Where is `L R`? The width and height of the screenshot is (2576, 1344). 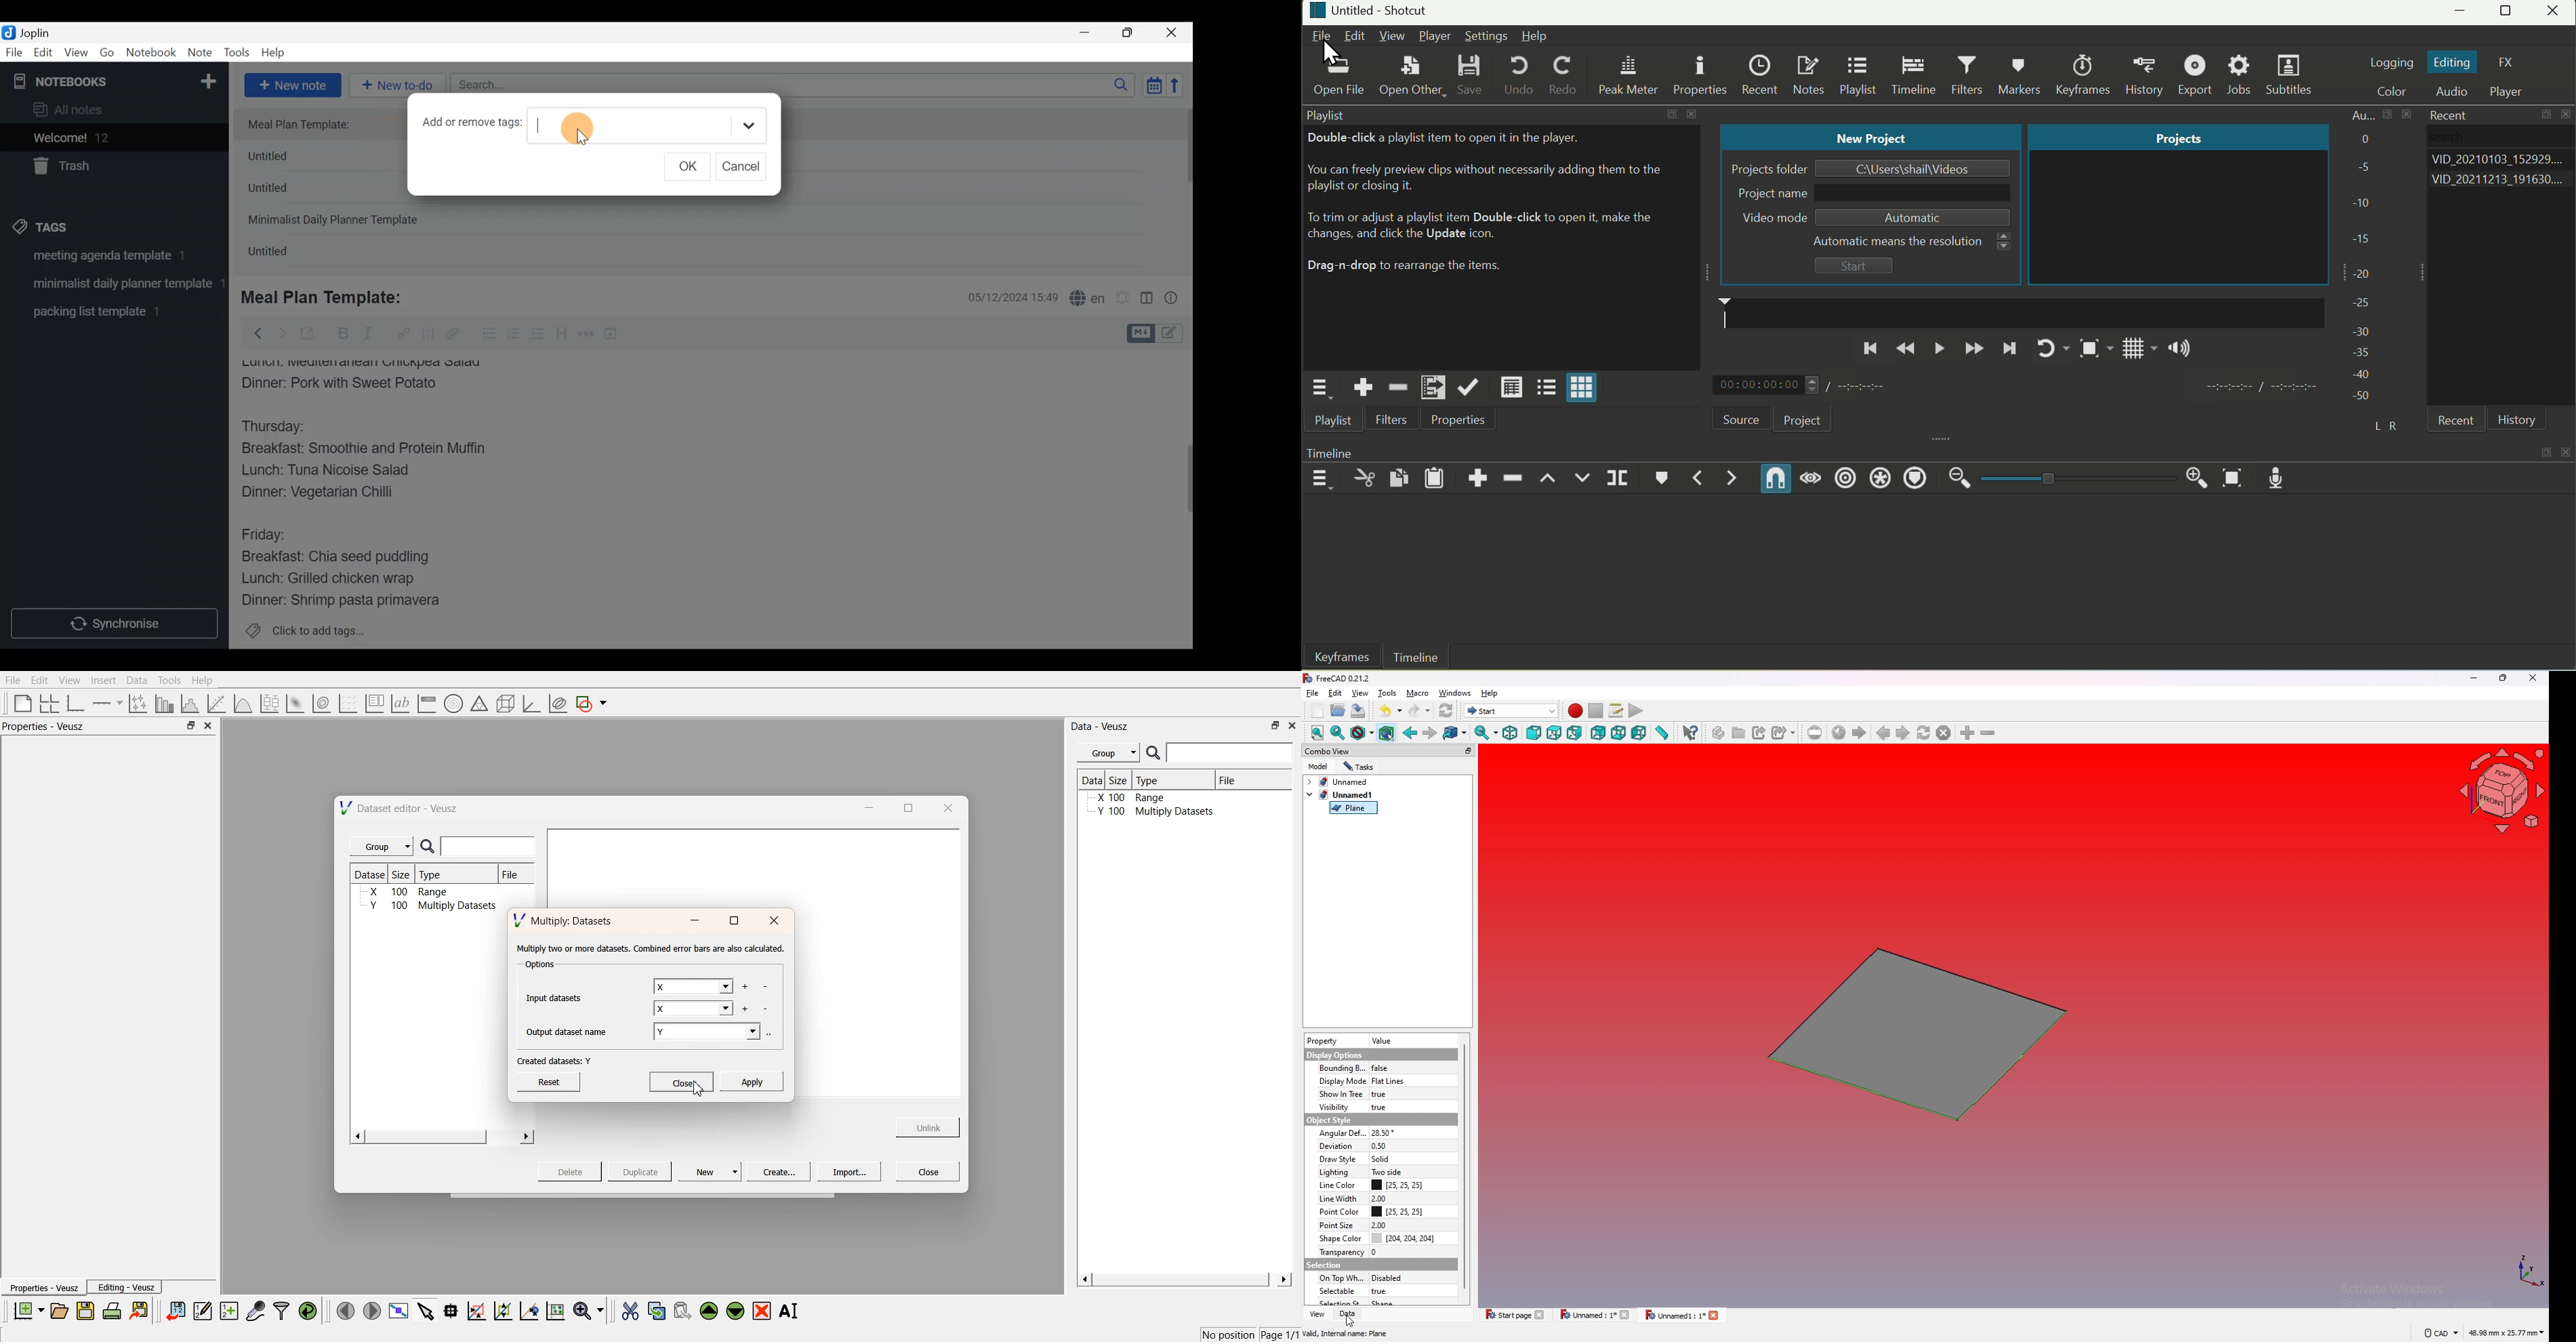
L R is located at coordinates (2383, 423).